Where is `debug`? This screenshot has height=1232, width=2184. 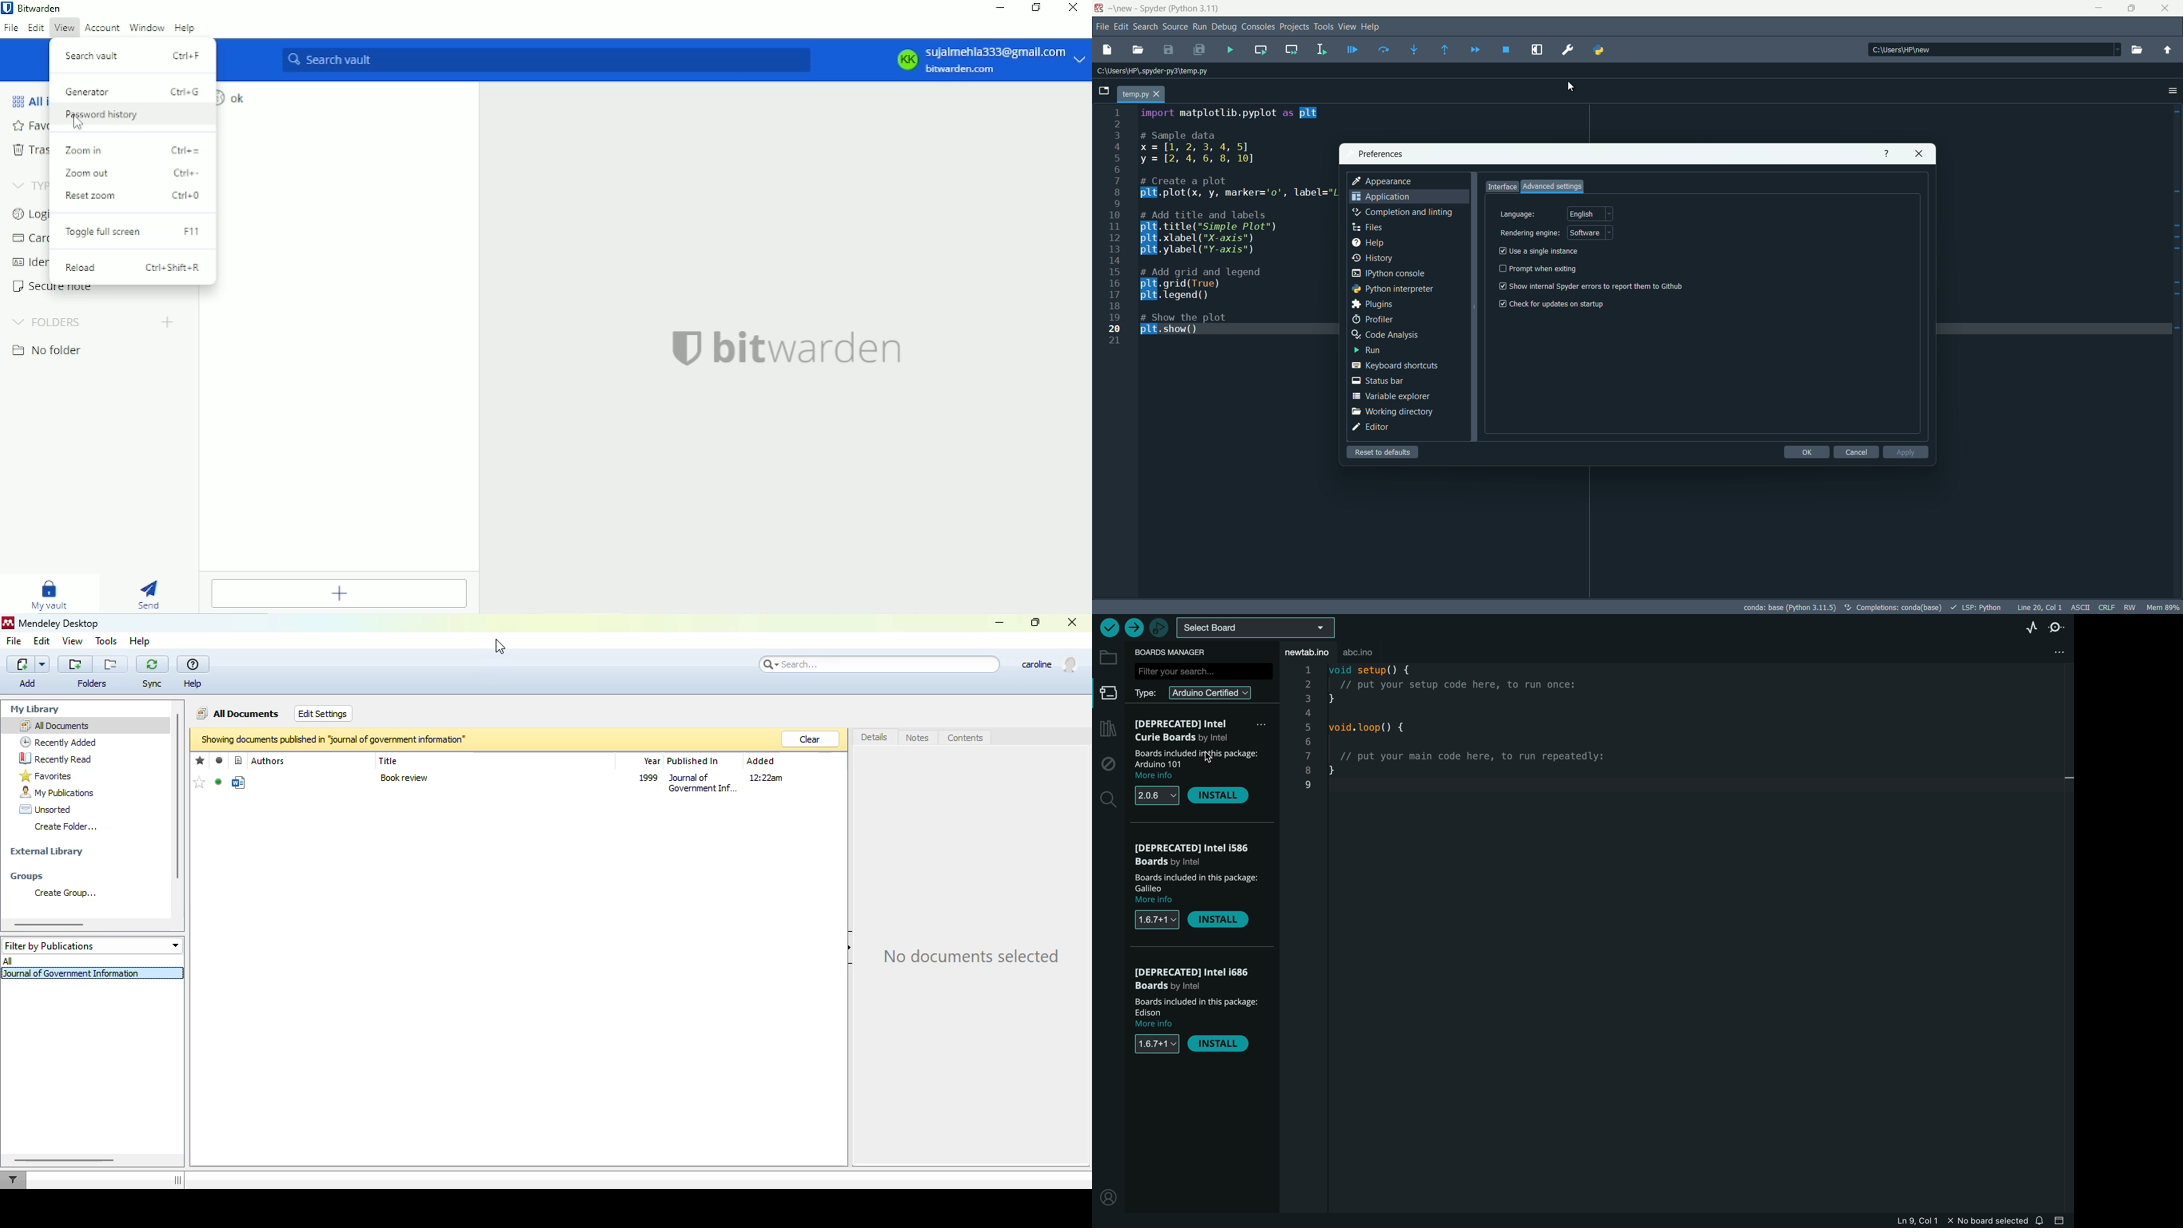
debug is located at coordinates (1106, 761).